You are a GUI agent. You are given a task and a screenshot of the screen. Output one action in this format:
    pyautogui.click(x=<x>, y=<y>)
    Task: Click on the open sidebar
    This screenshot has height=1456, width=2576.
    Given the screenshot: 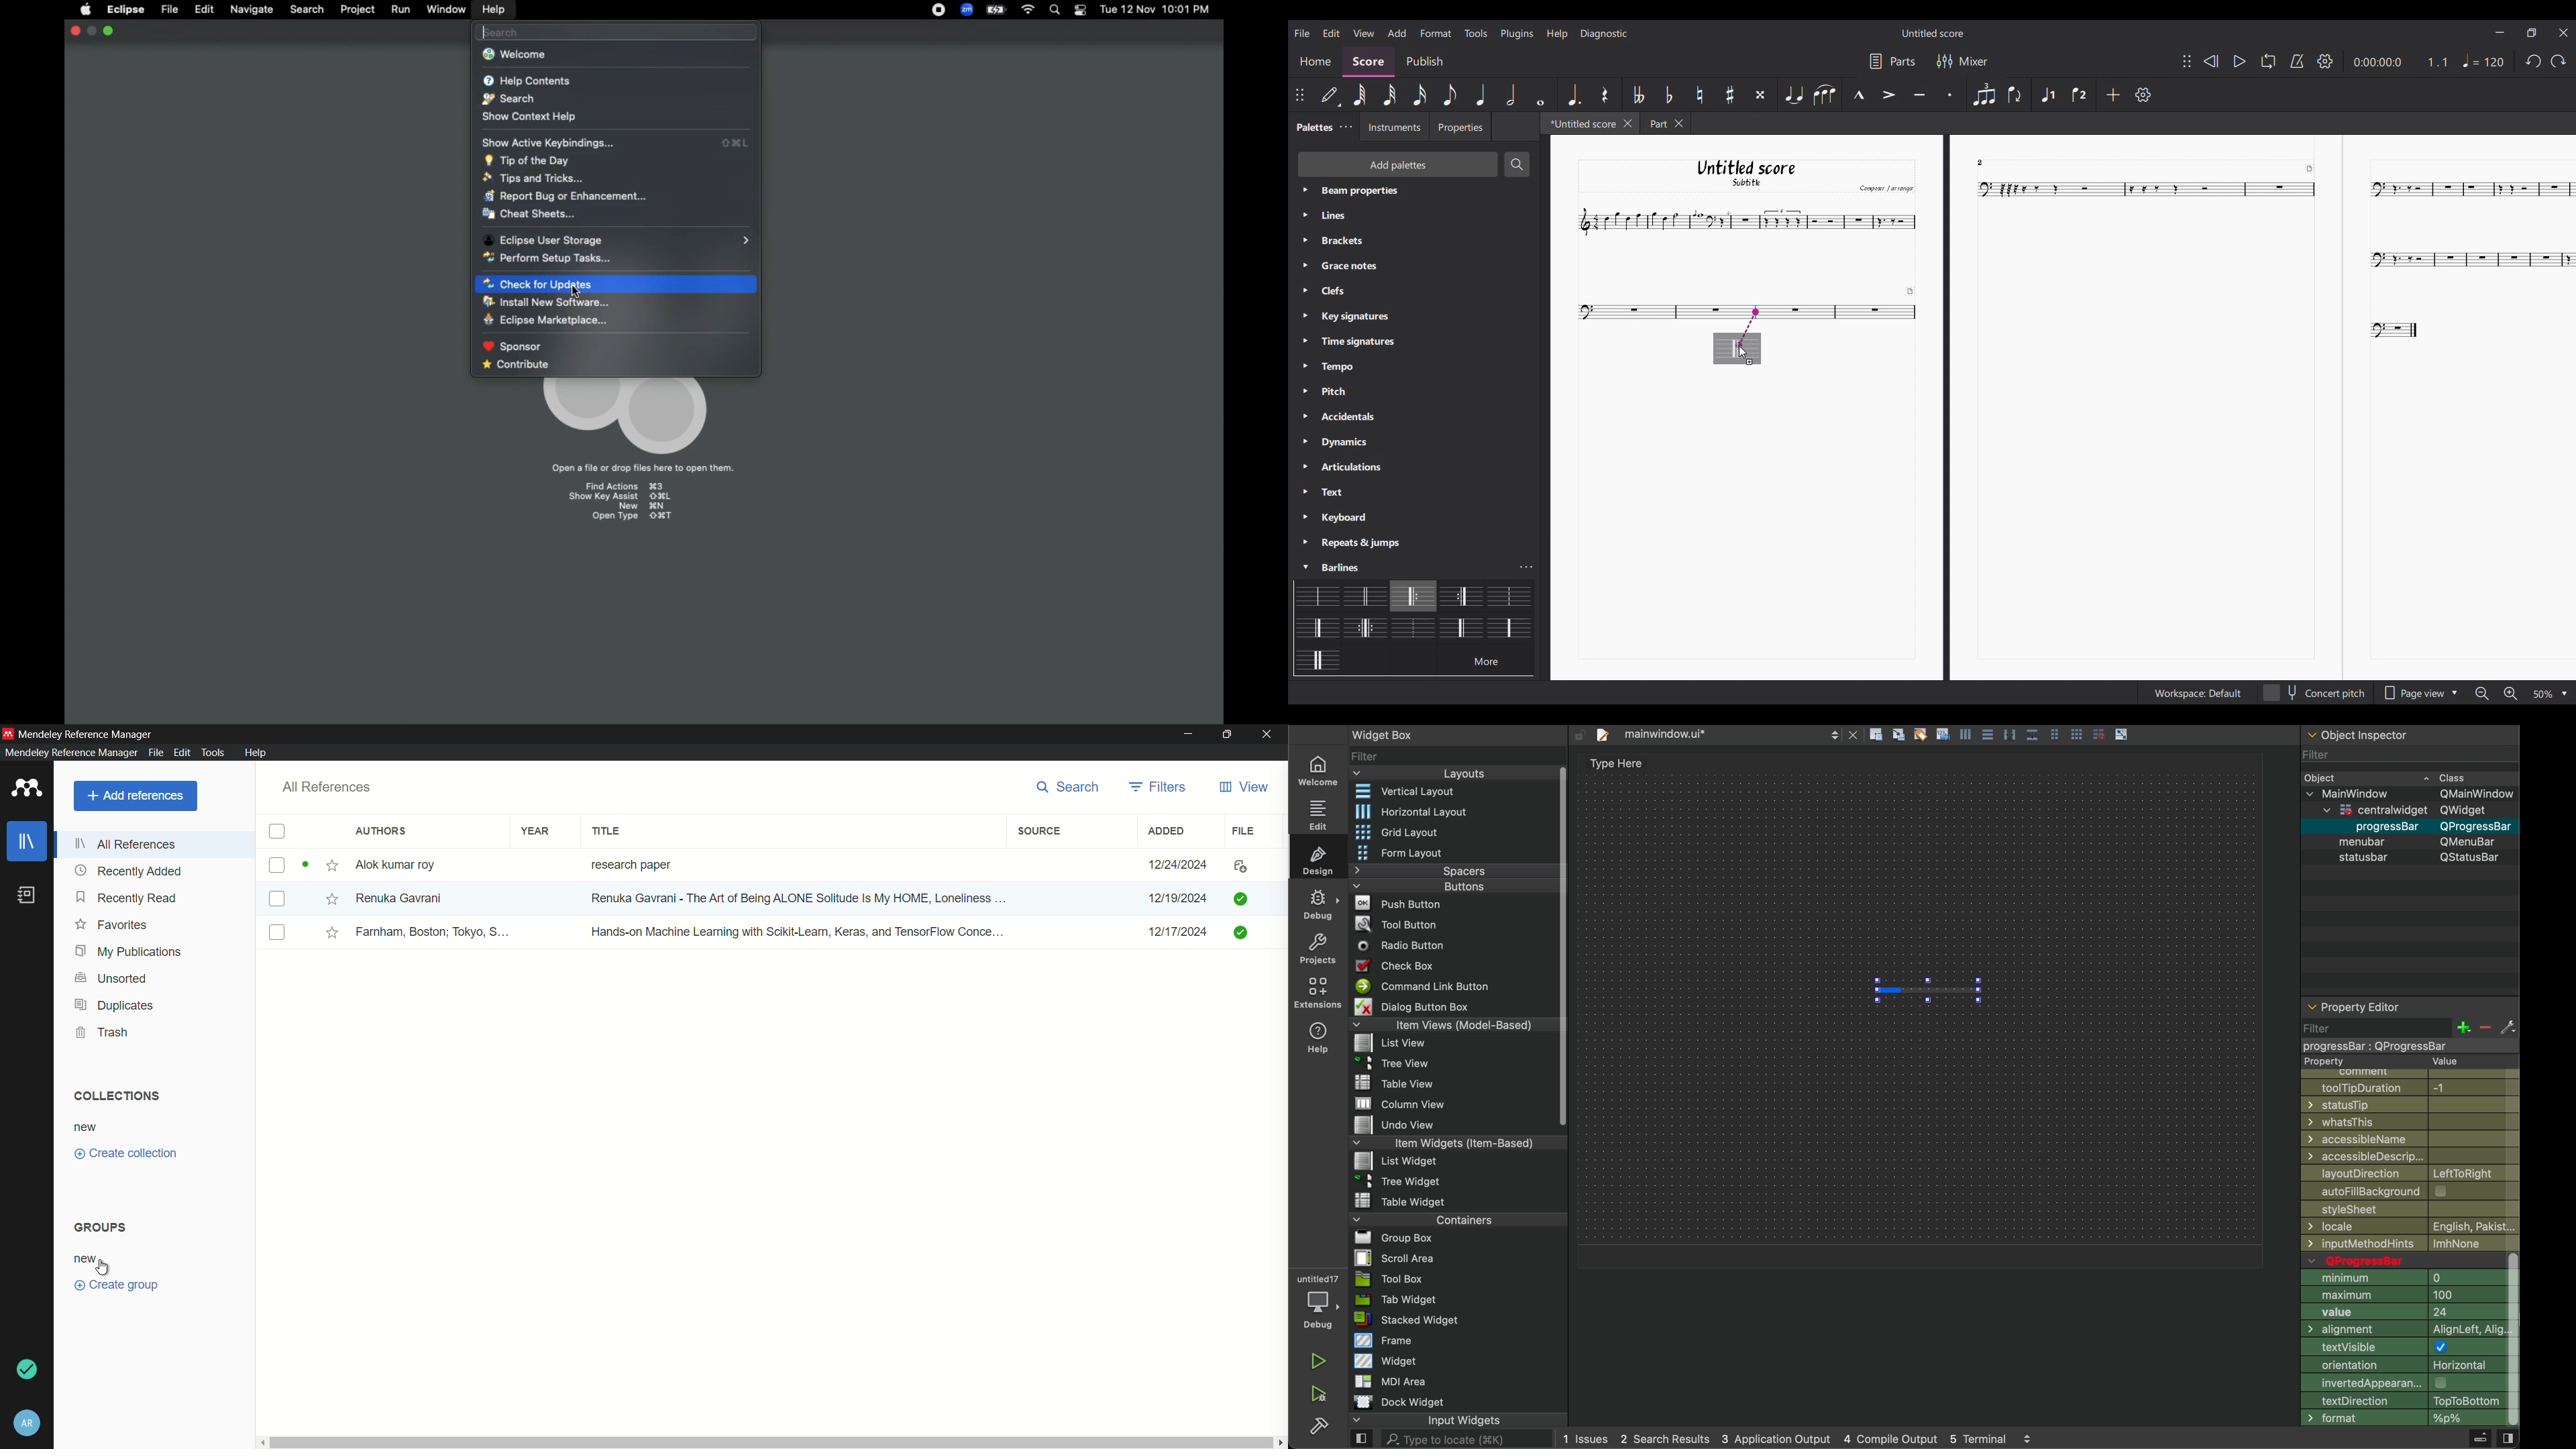 What is the action you would take?
    pyautogui.click(x=1362, y=1440)
    